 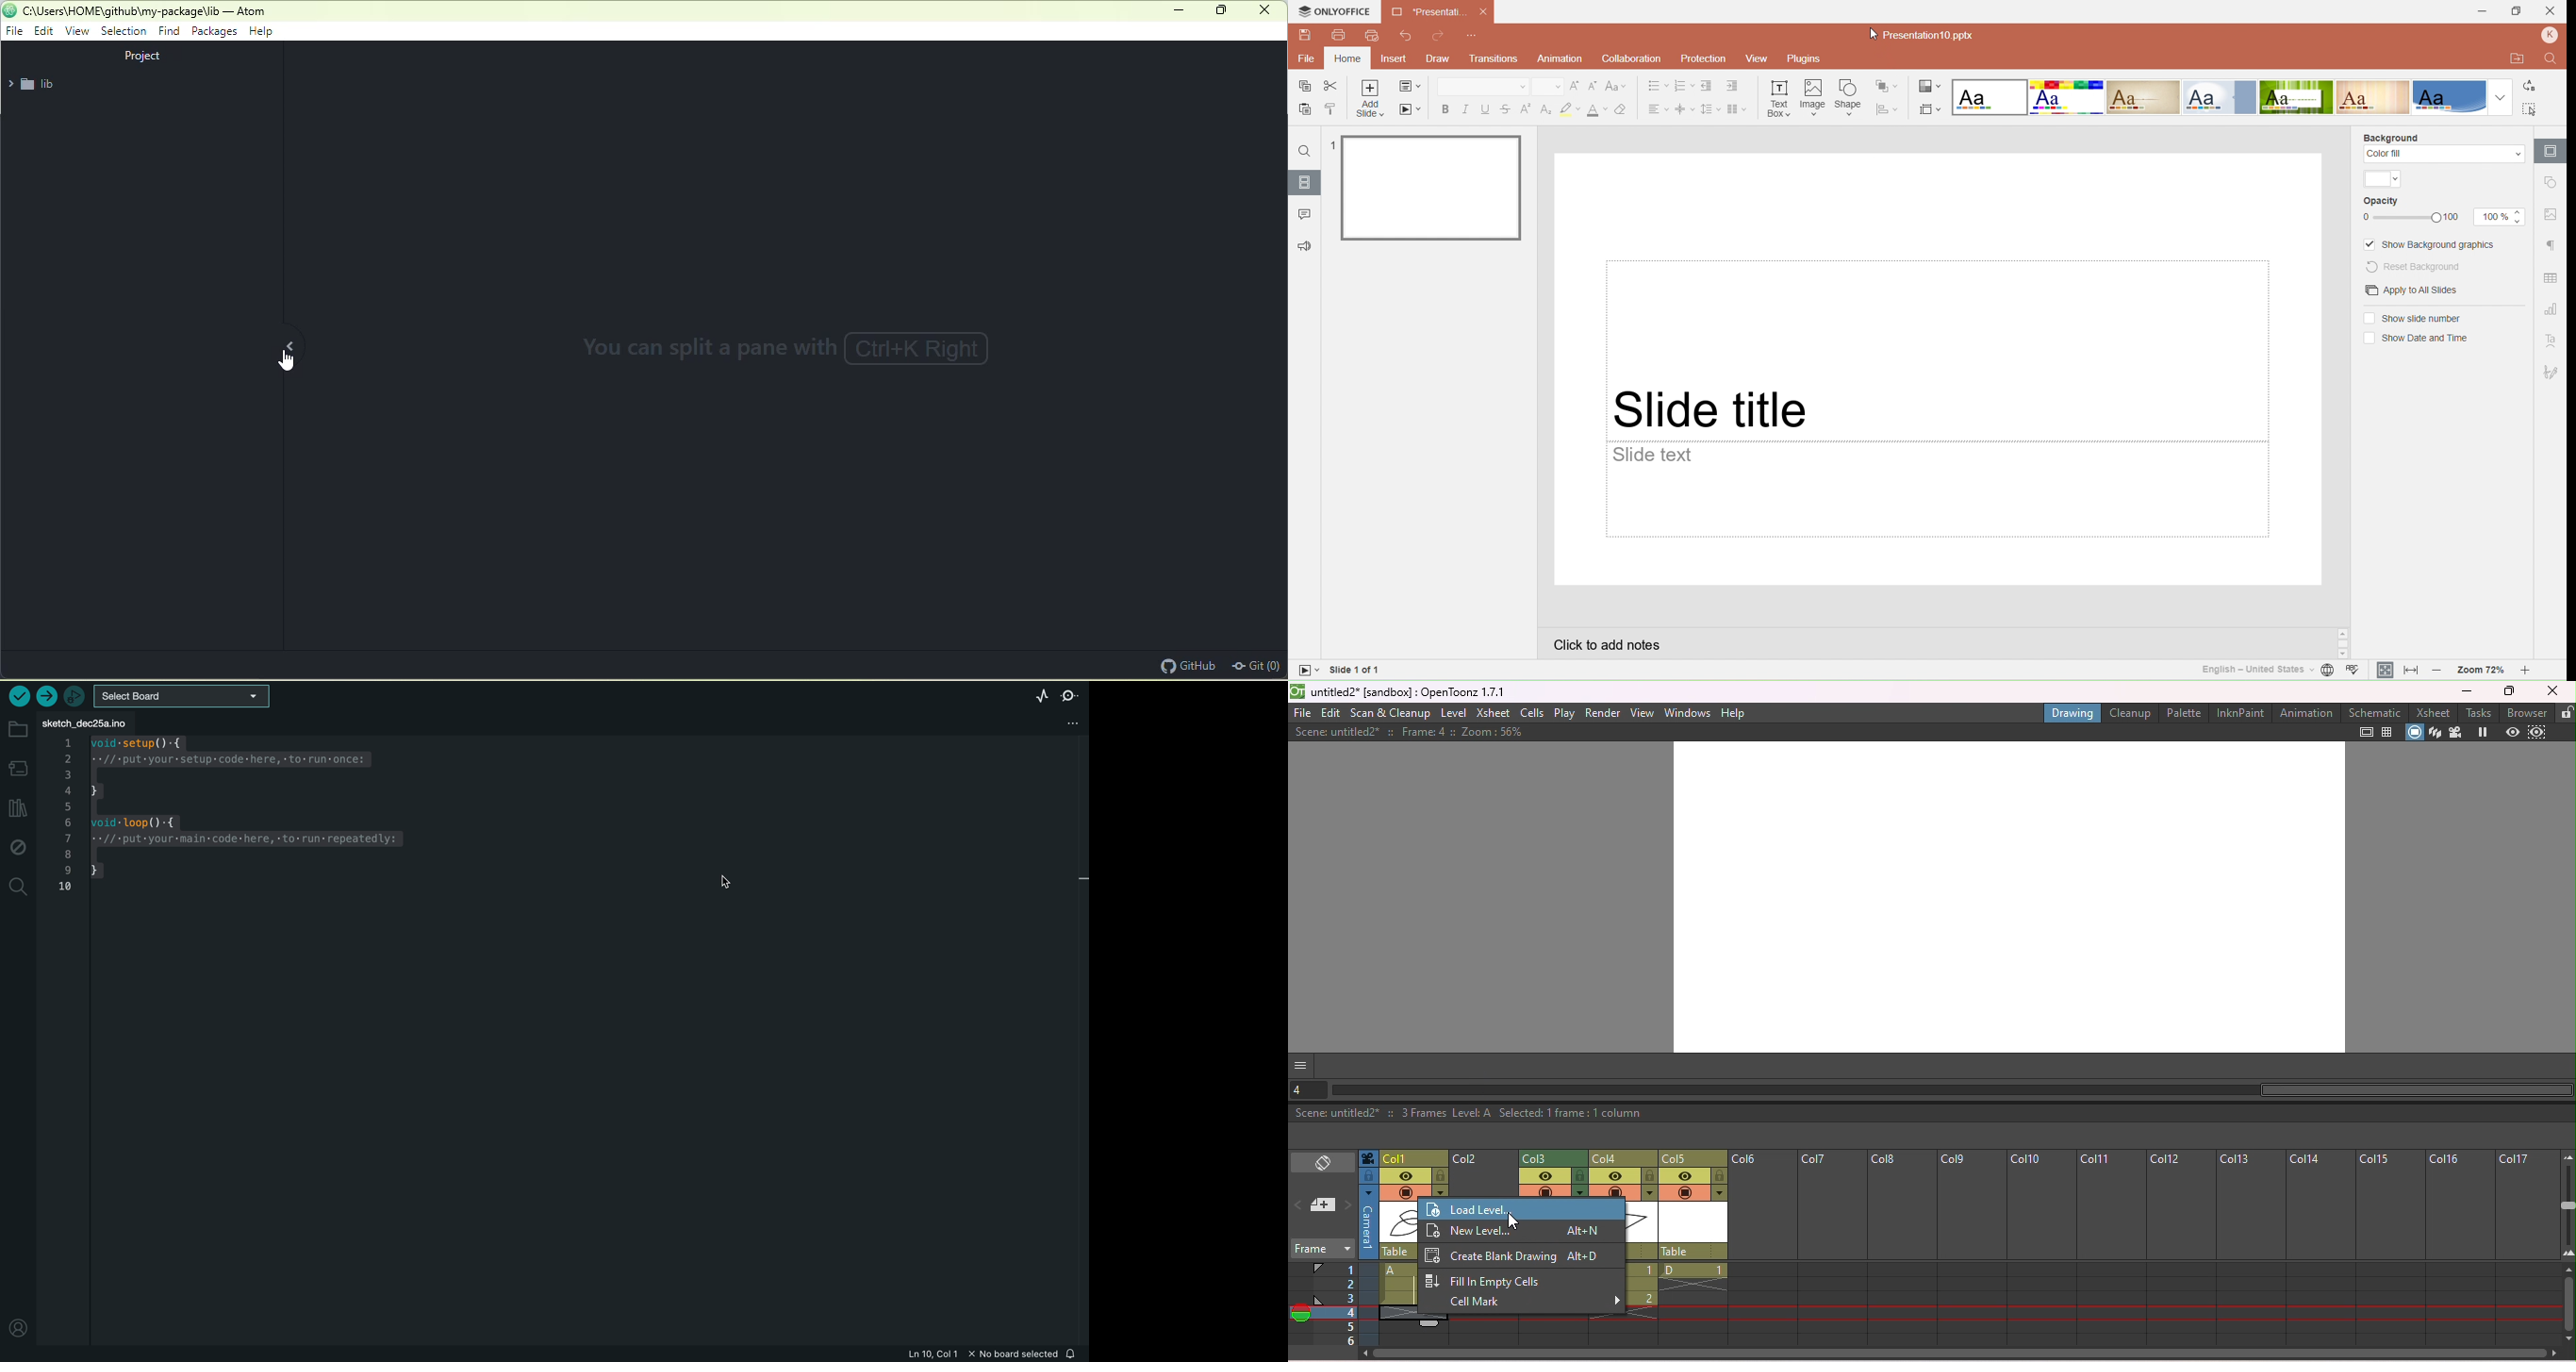 What do you see at coordinates (1440, 1193) in the screenshot?
I see `Additional column setting` at bounding box center [1440, 1193].